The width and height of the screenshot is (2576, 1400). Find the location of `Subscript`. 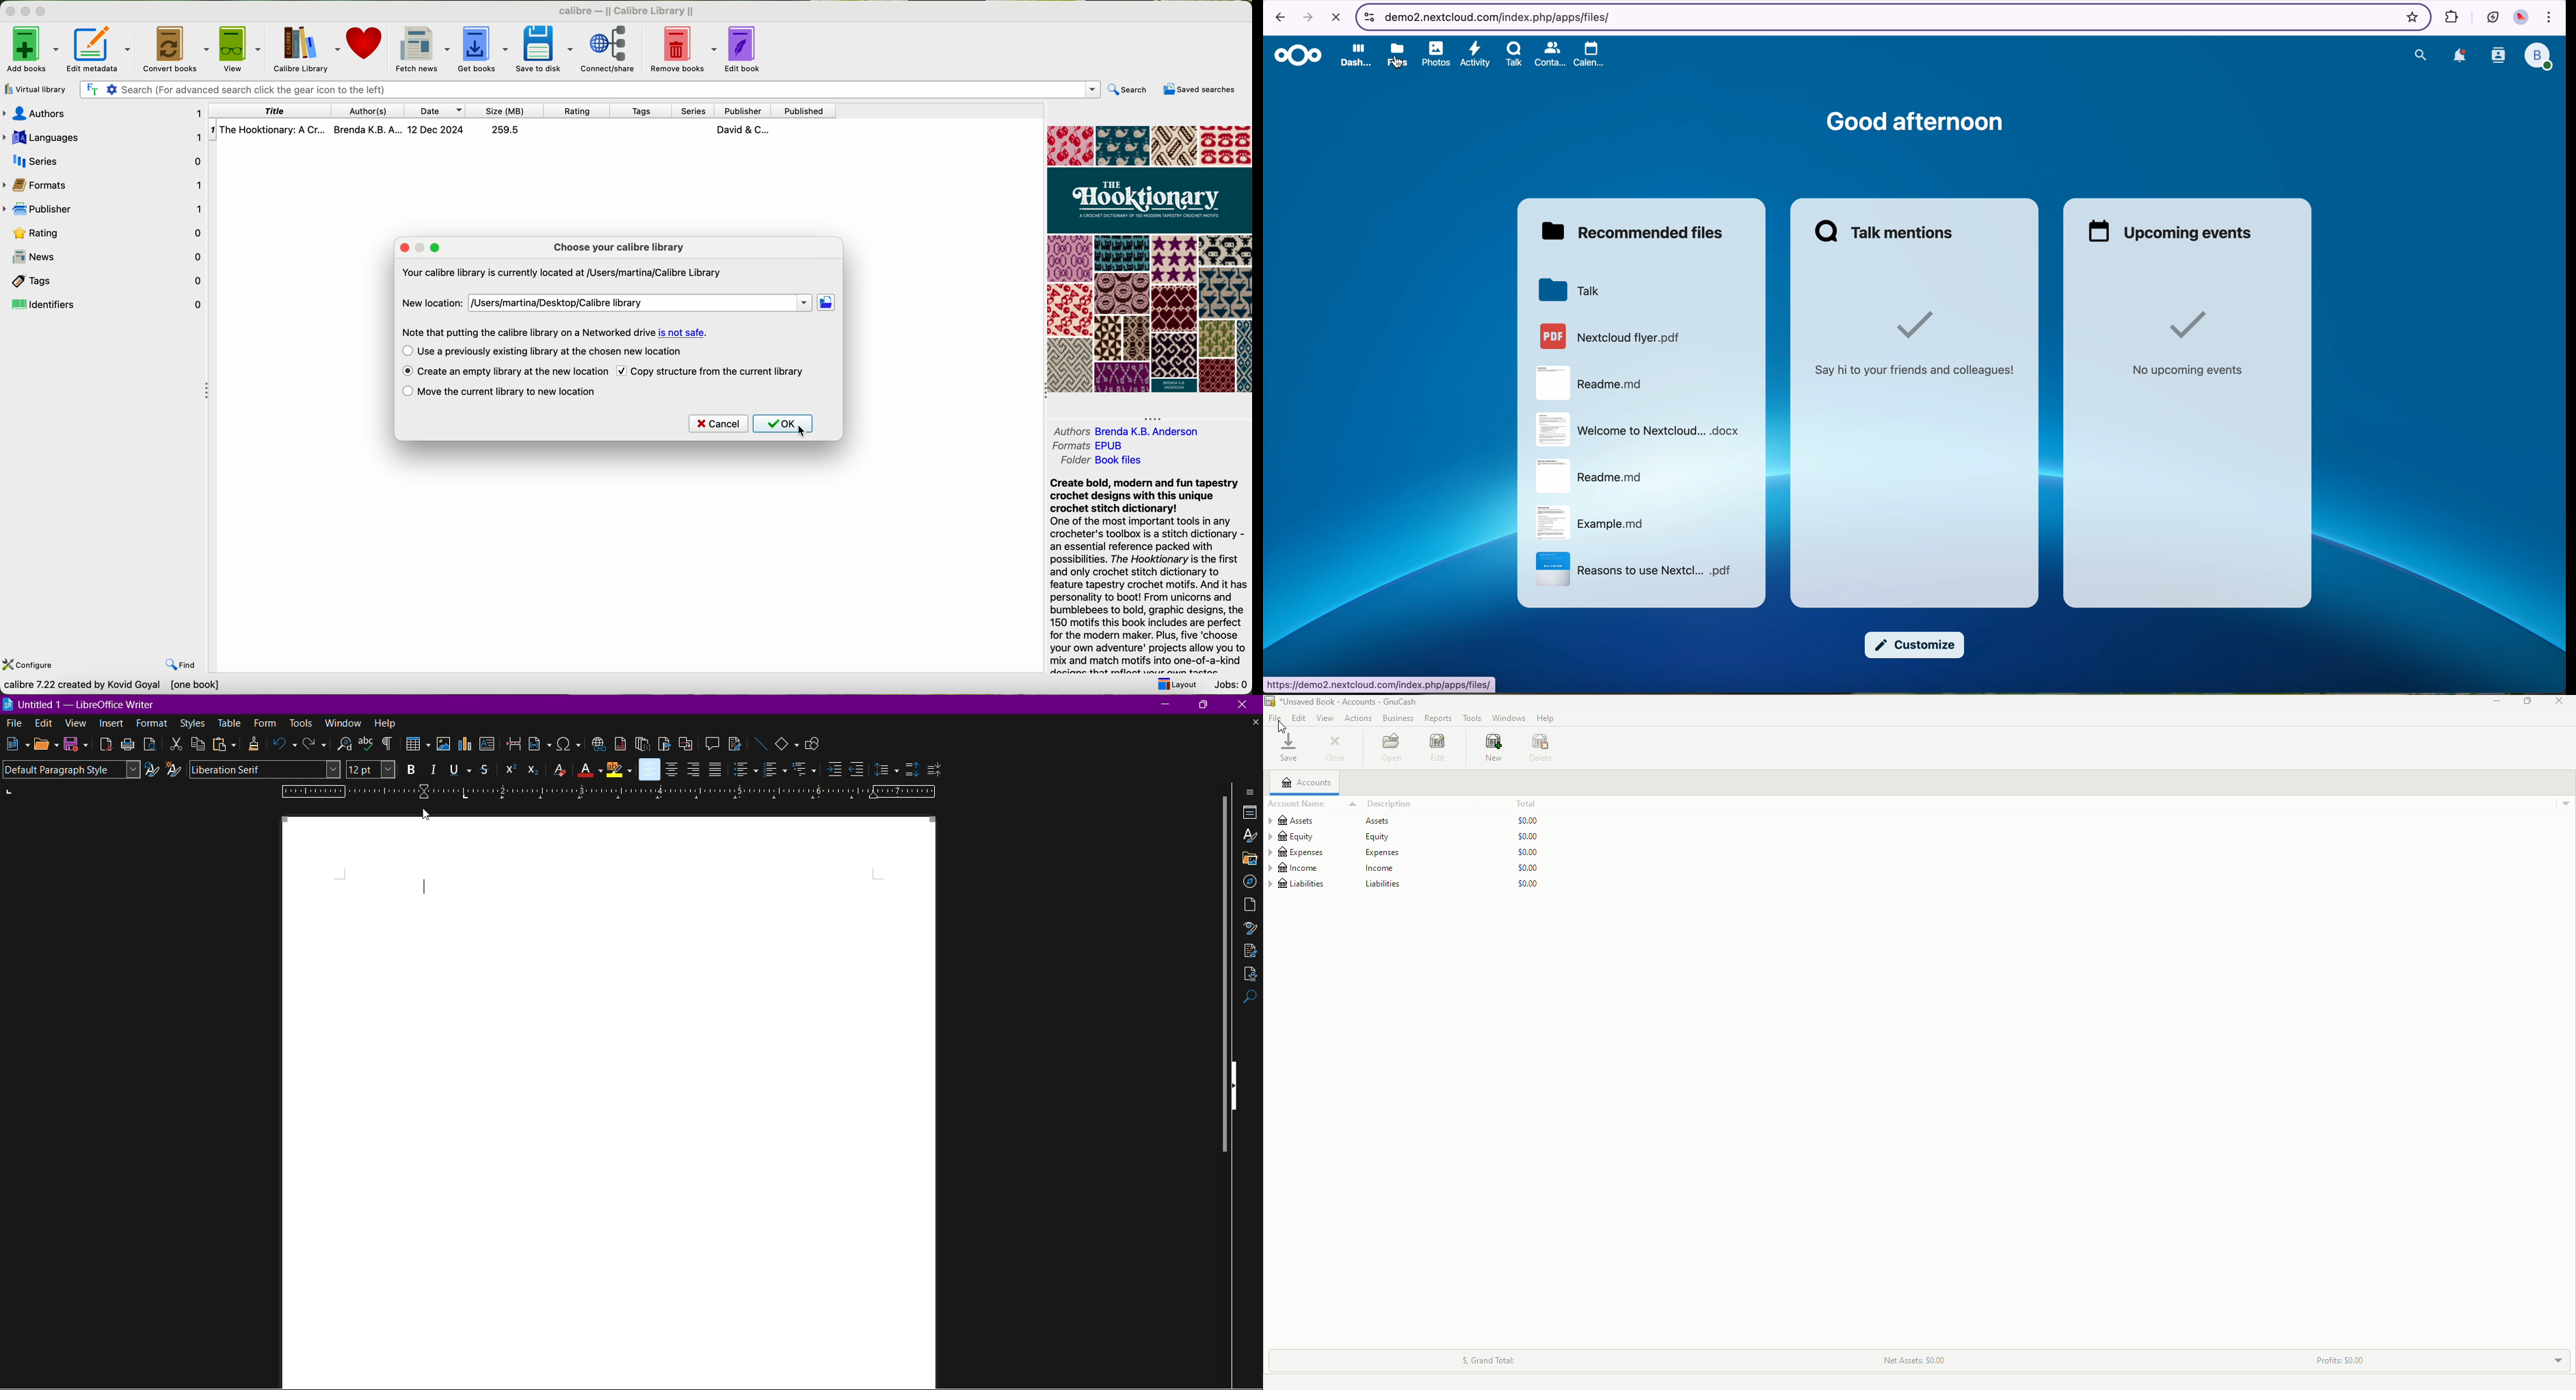

Subscript is located at coordinates (534, 769).